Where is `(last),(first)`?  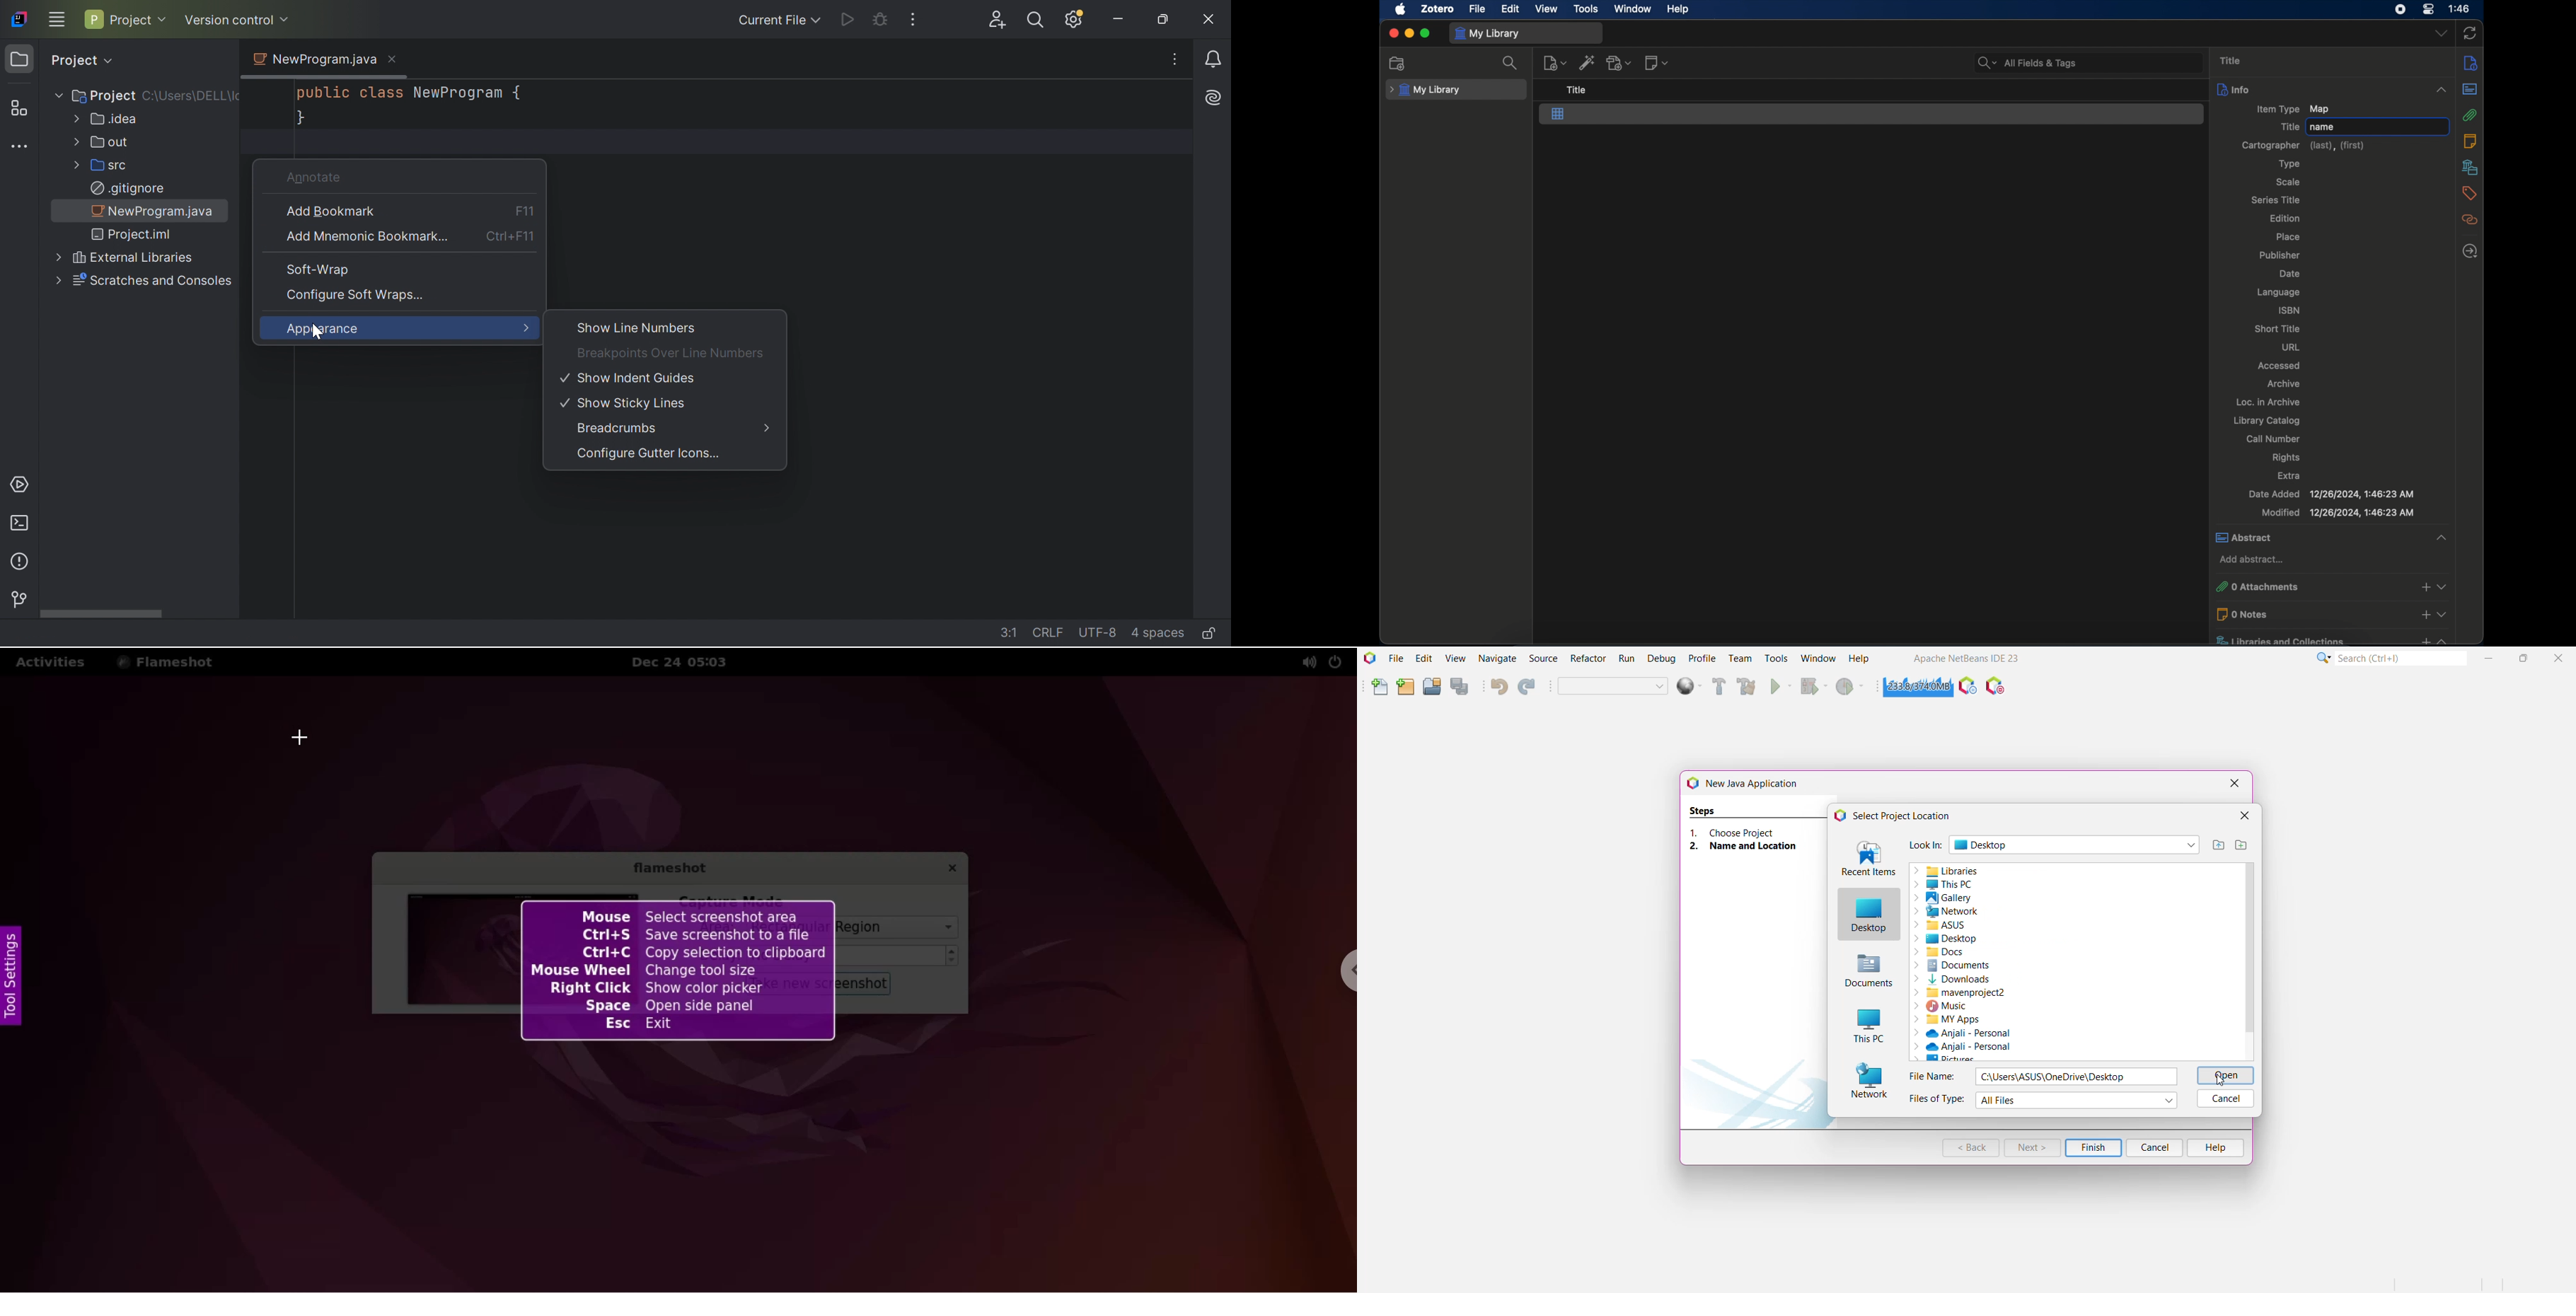
(last),(first) is located at coordinates (2338, 145).